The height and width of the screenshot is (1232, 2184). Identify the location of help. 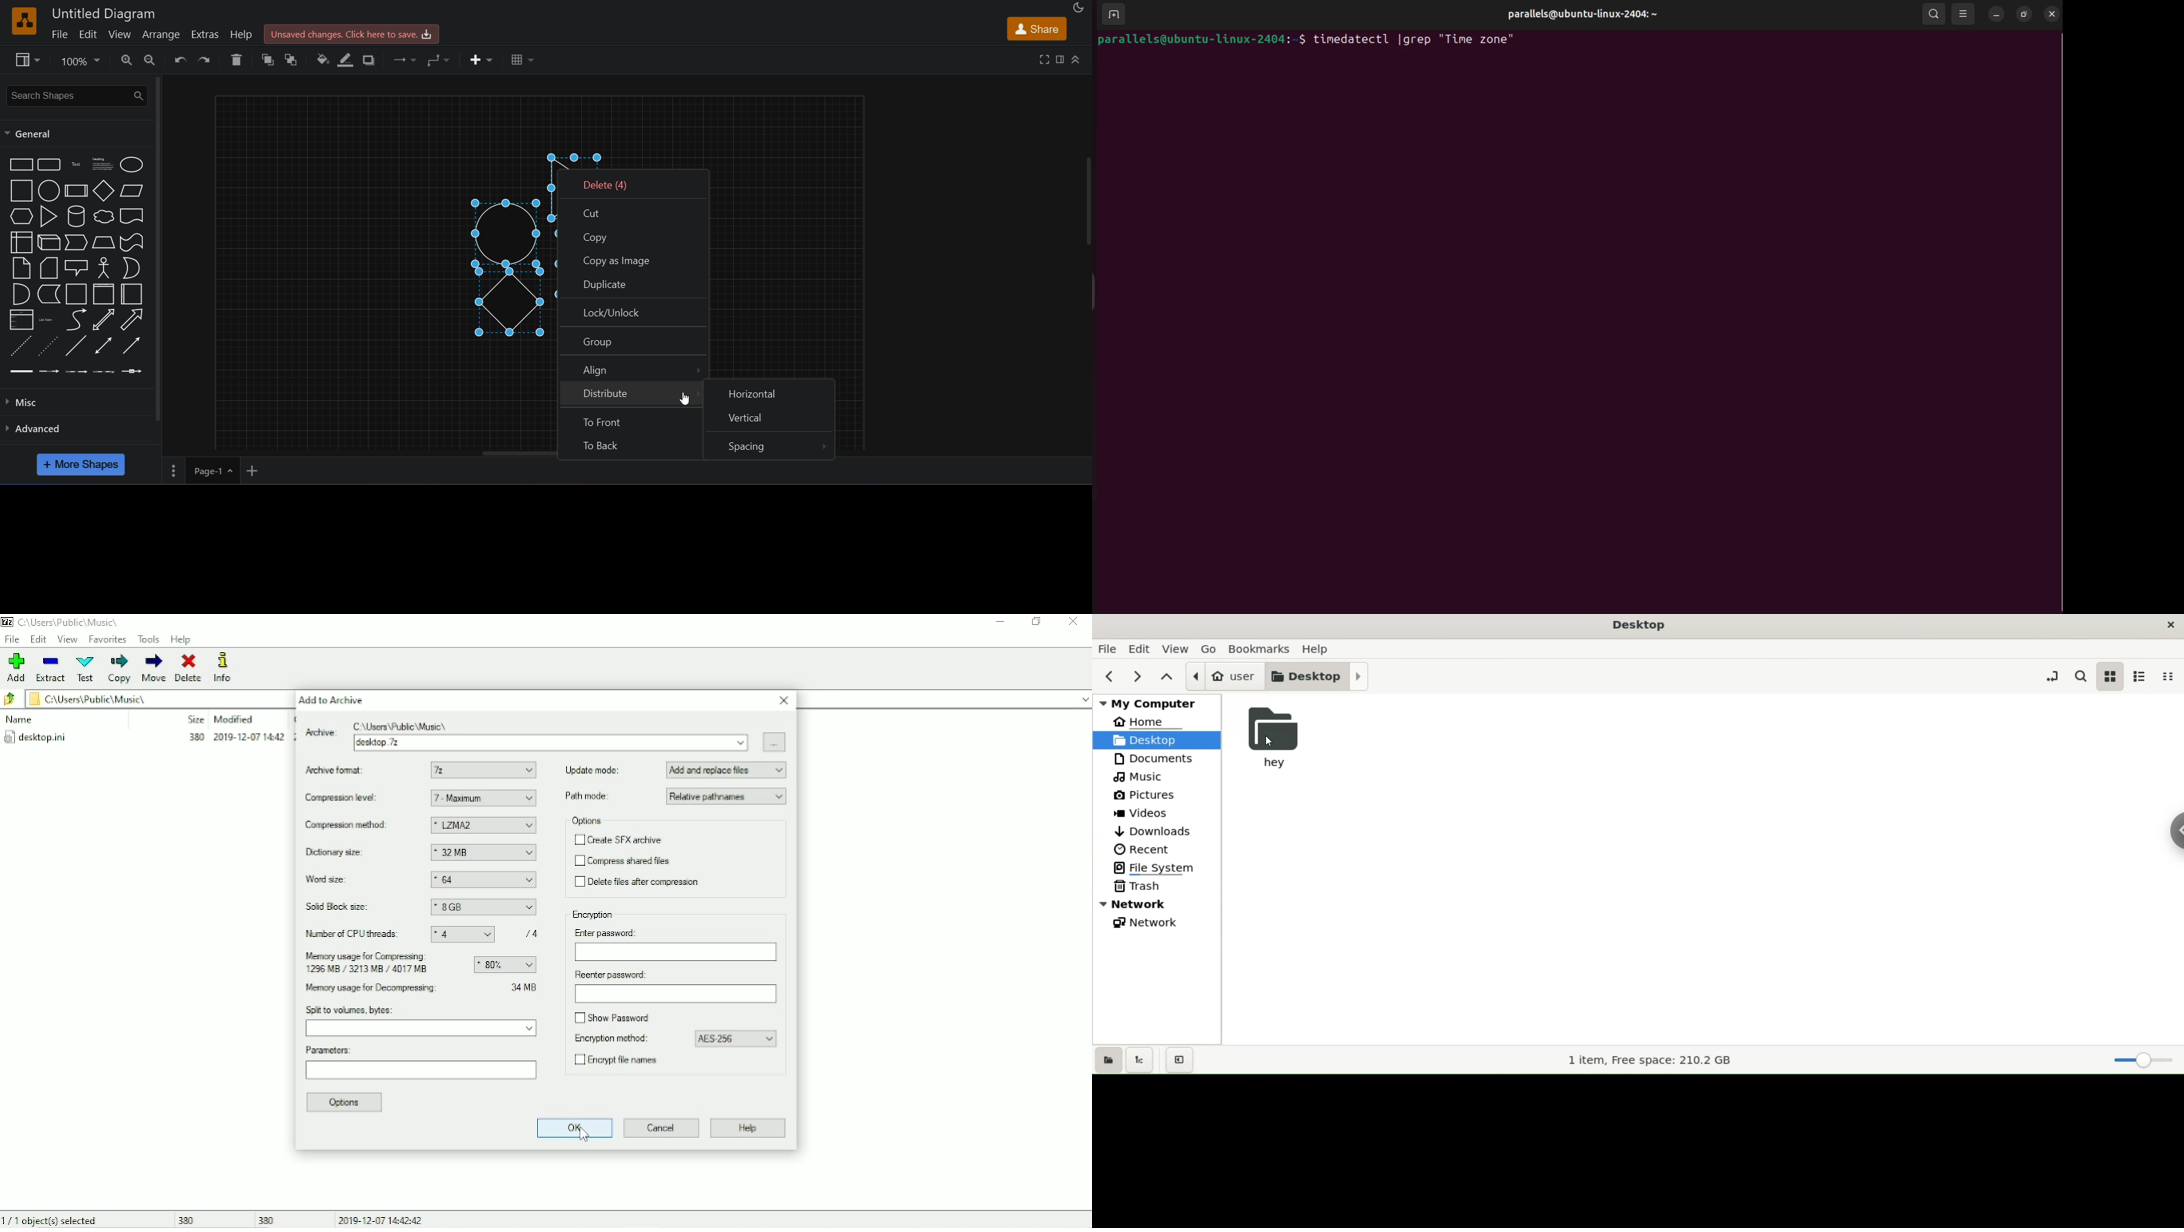
(1316, 649).